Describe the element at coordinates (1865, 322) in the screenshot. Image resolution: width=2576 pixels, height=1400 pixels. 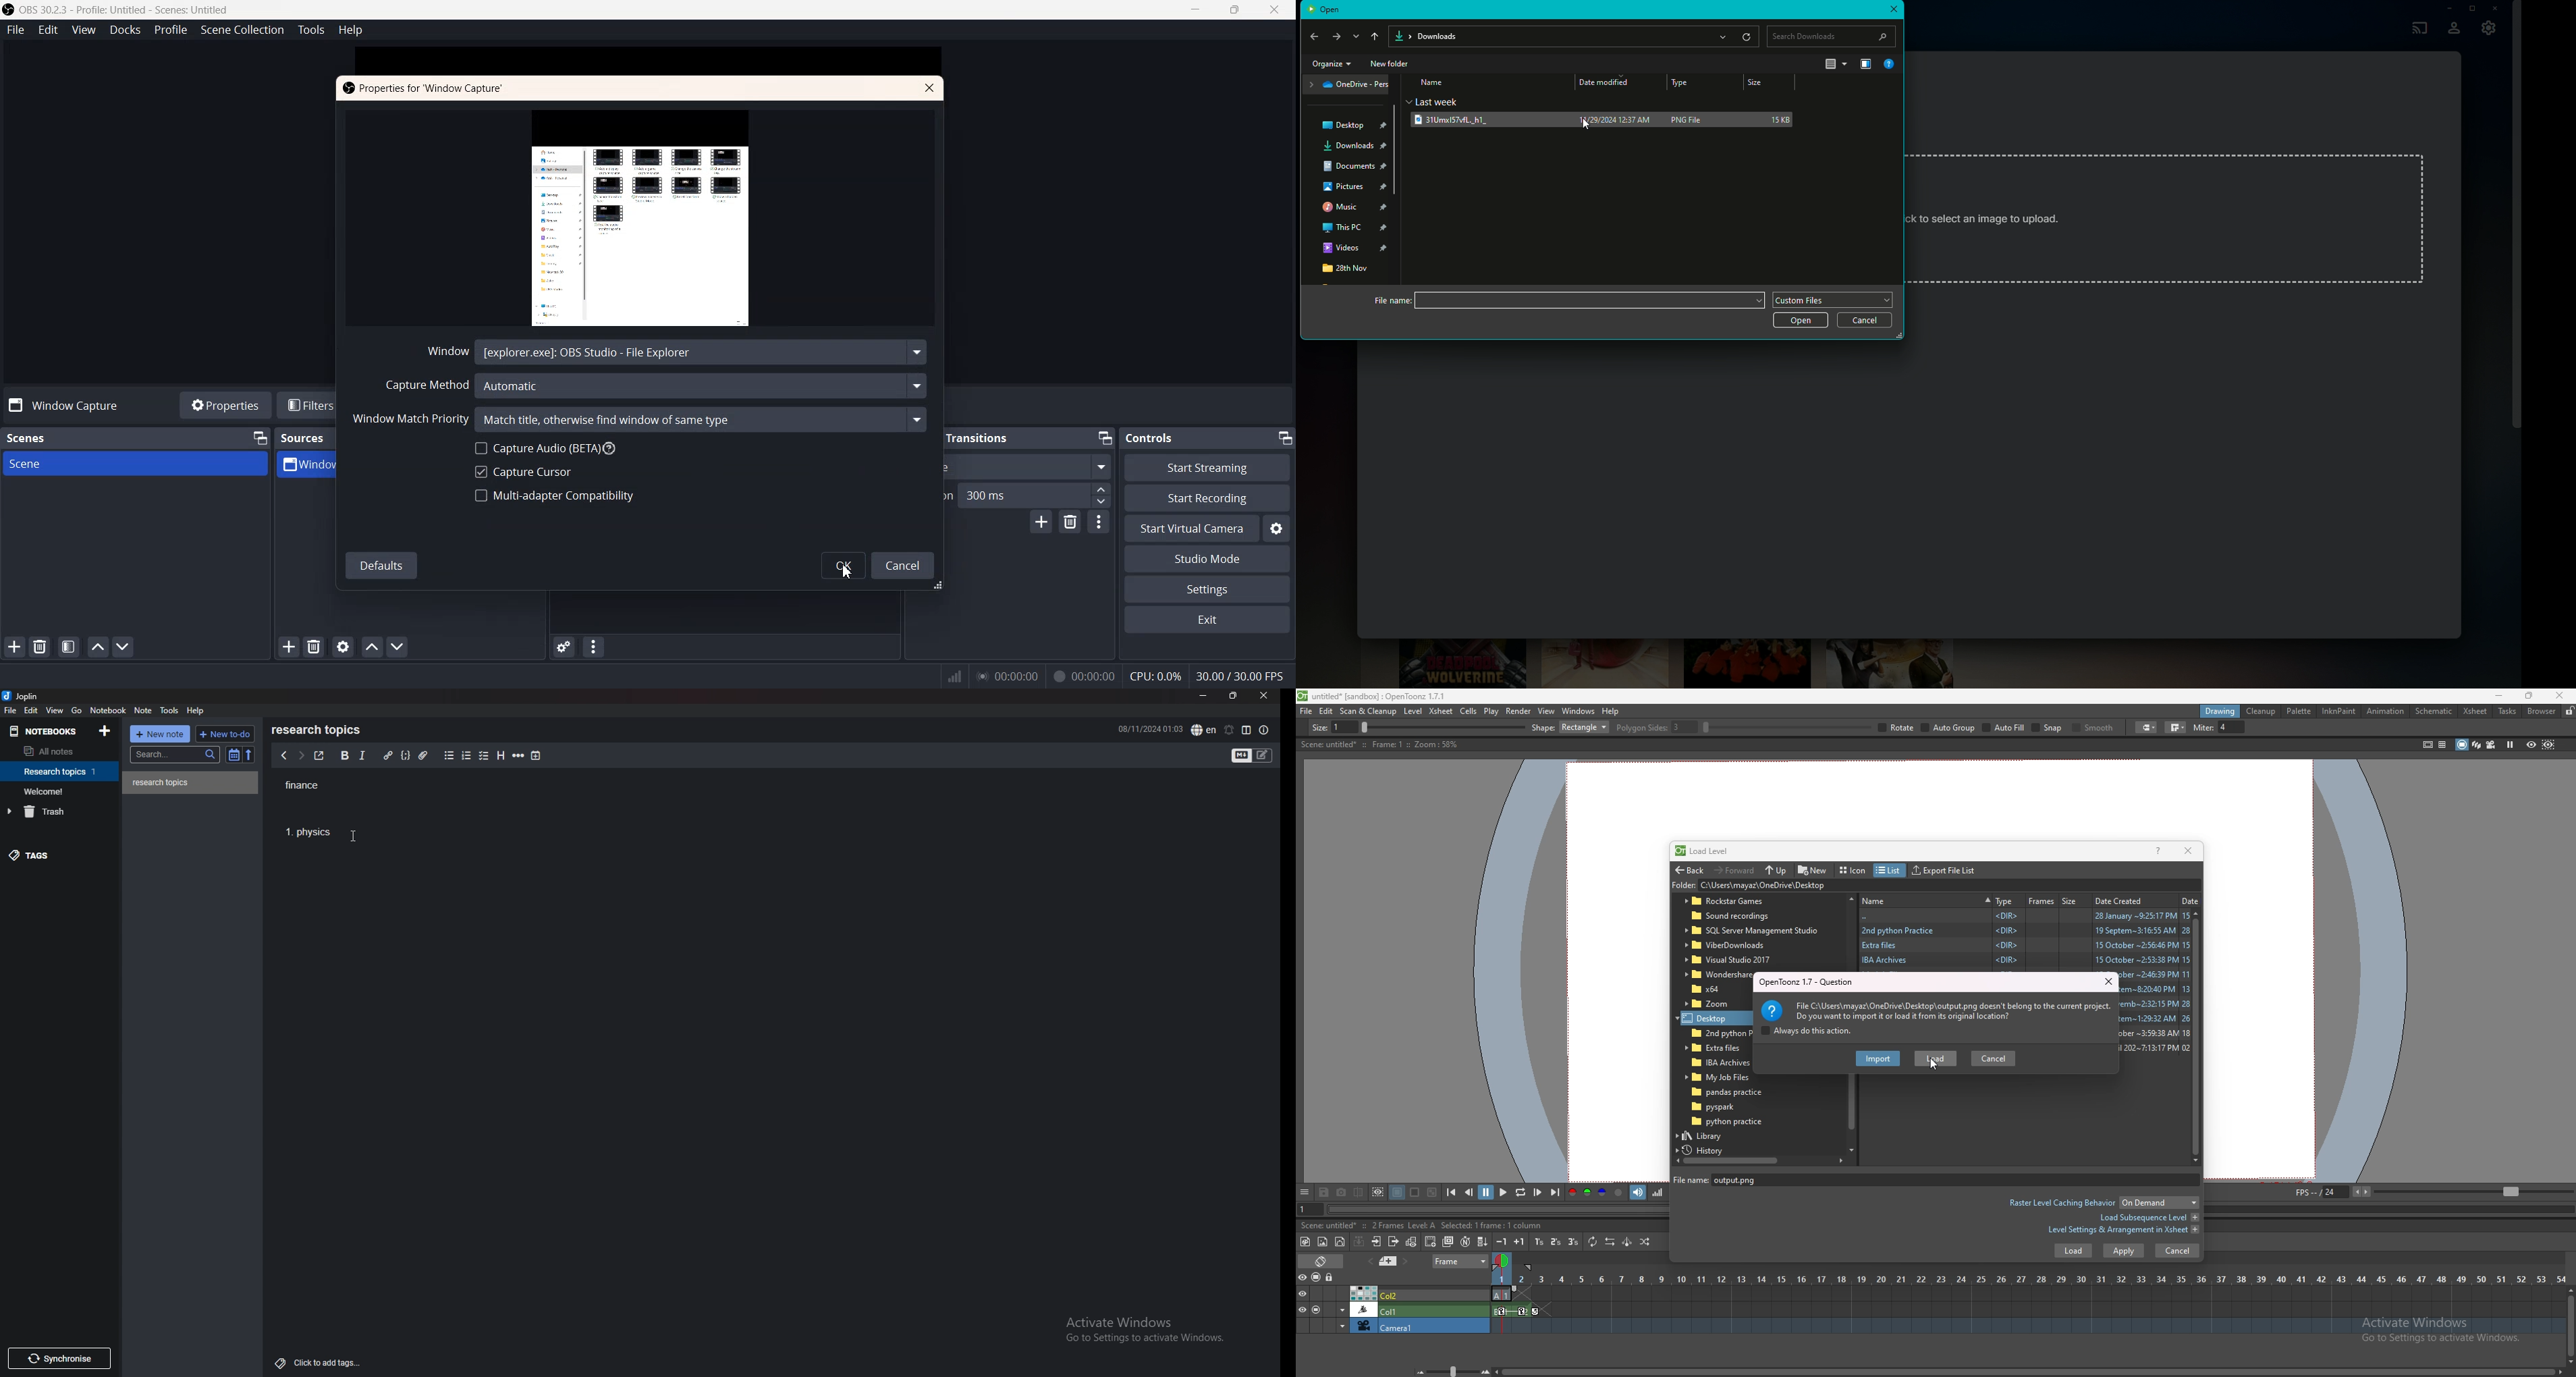
I see `Cancel` at that location.